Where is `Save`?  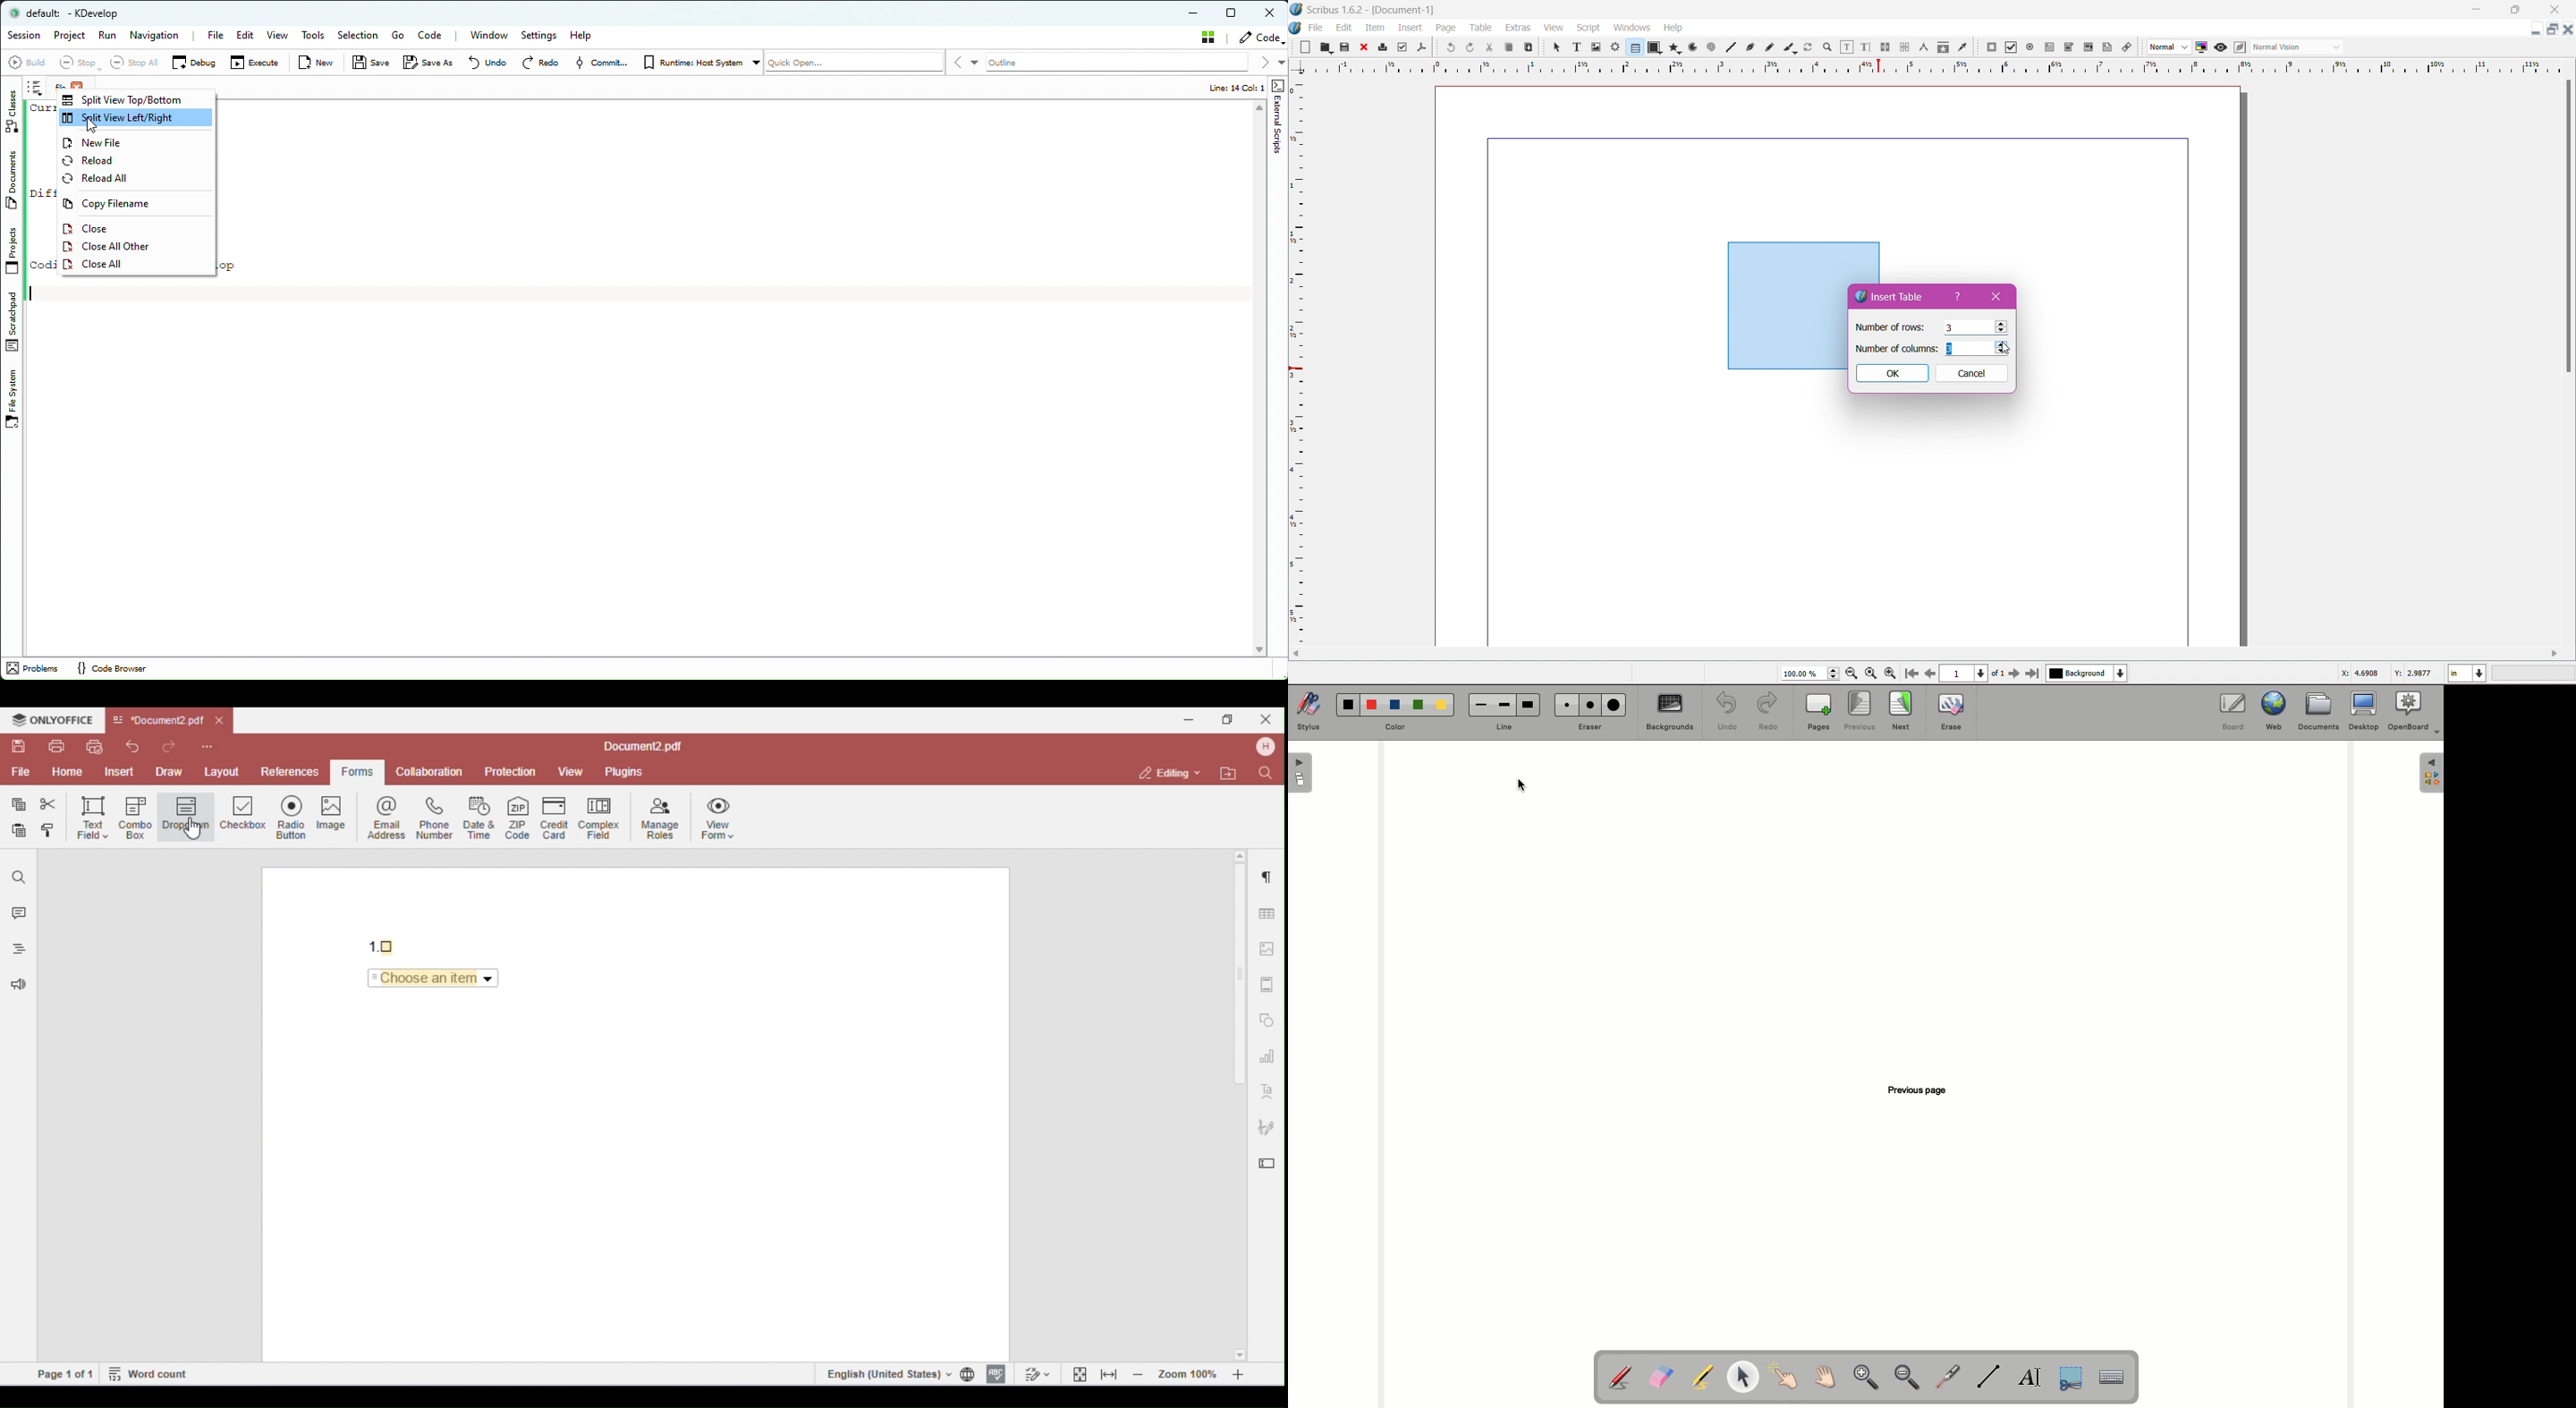
Save is located at coordinates (372, 62).